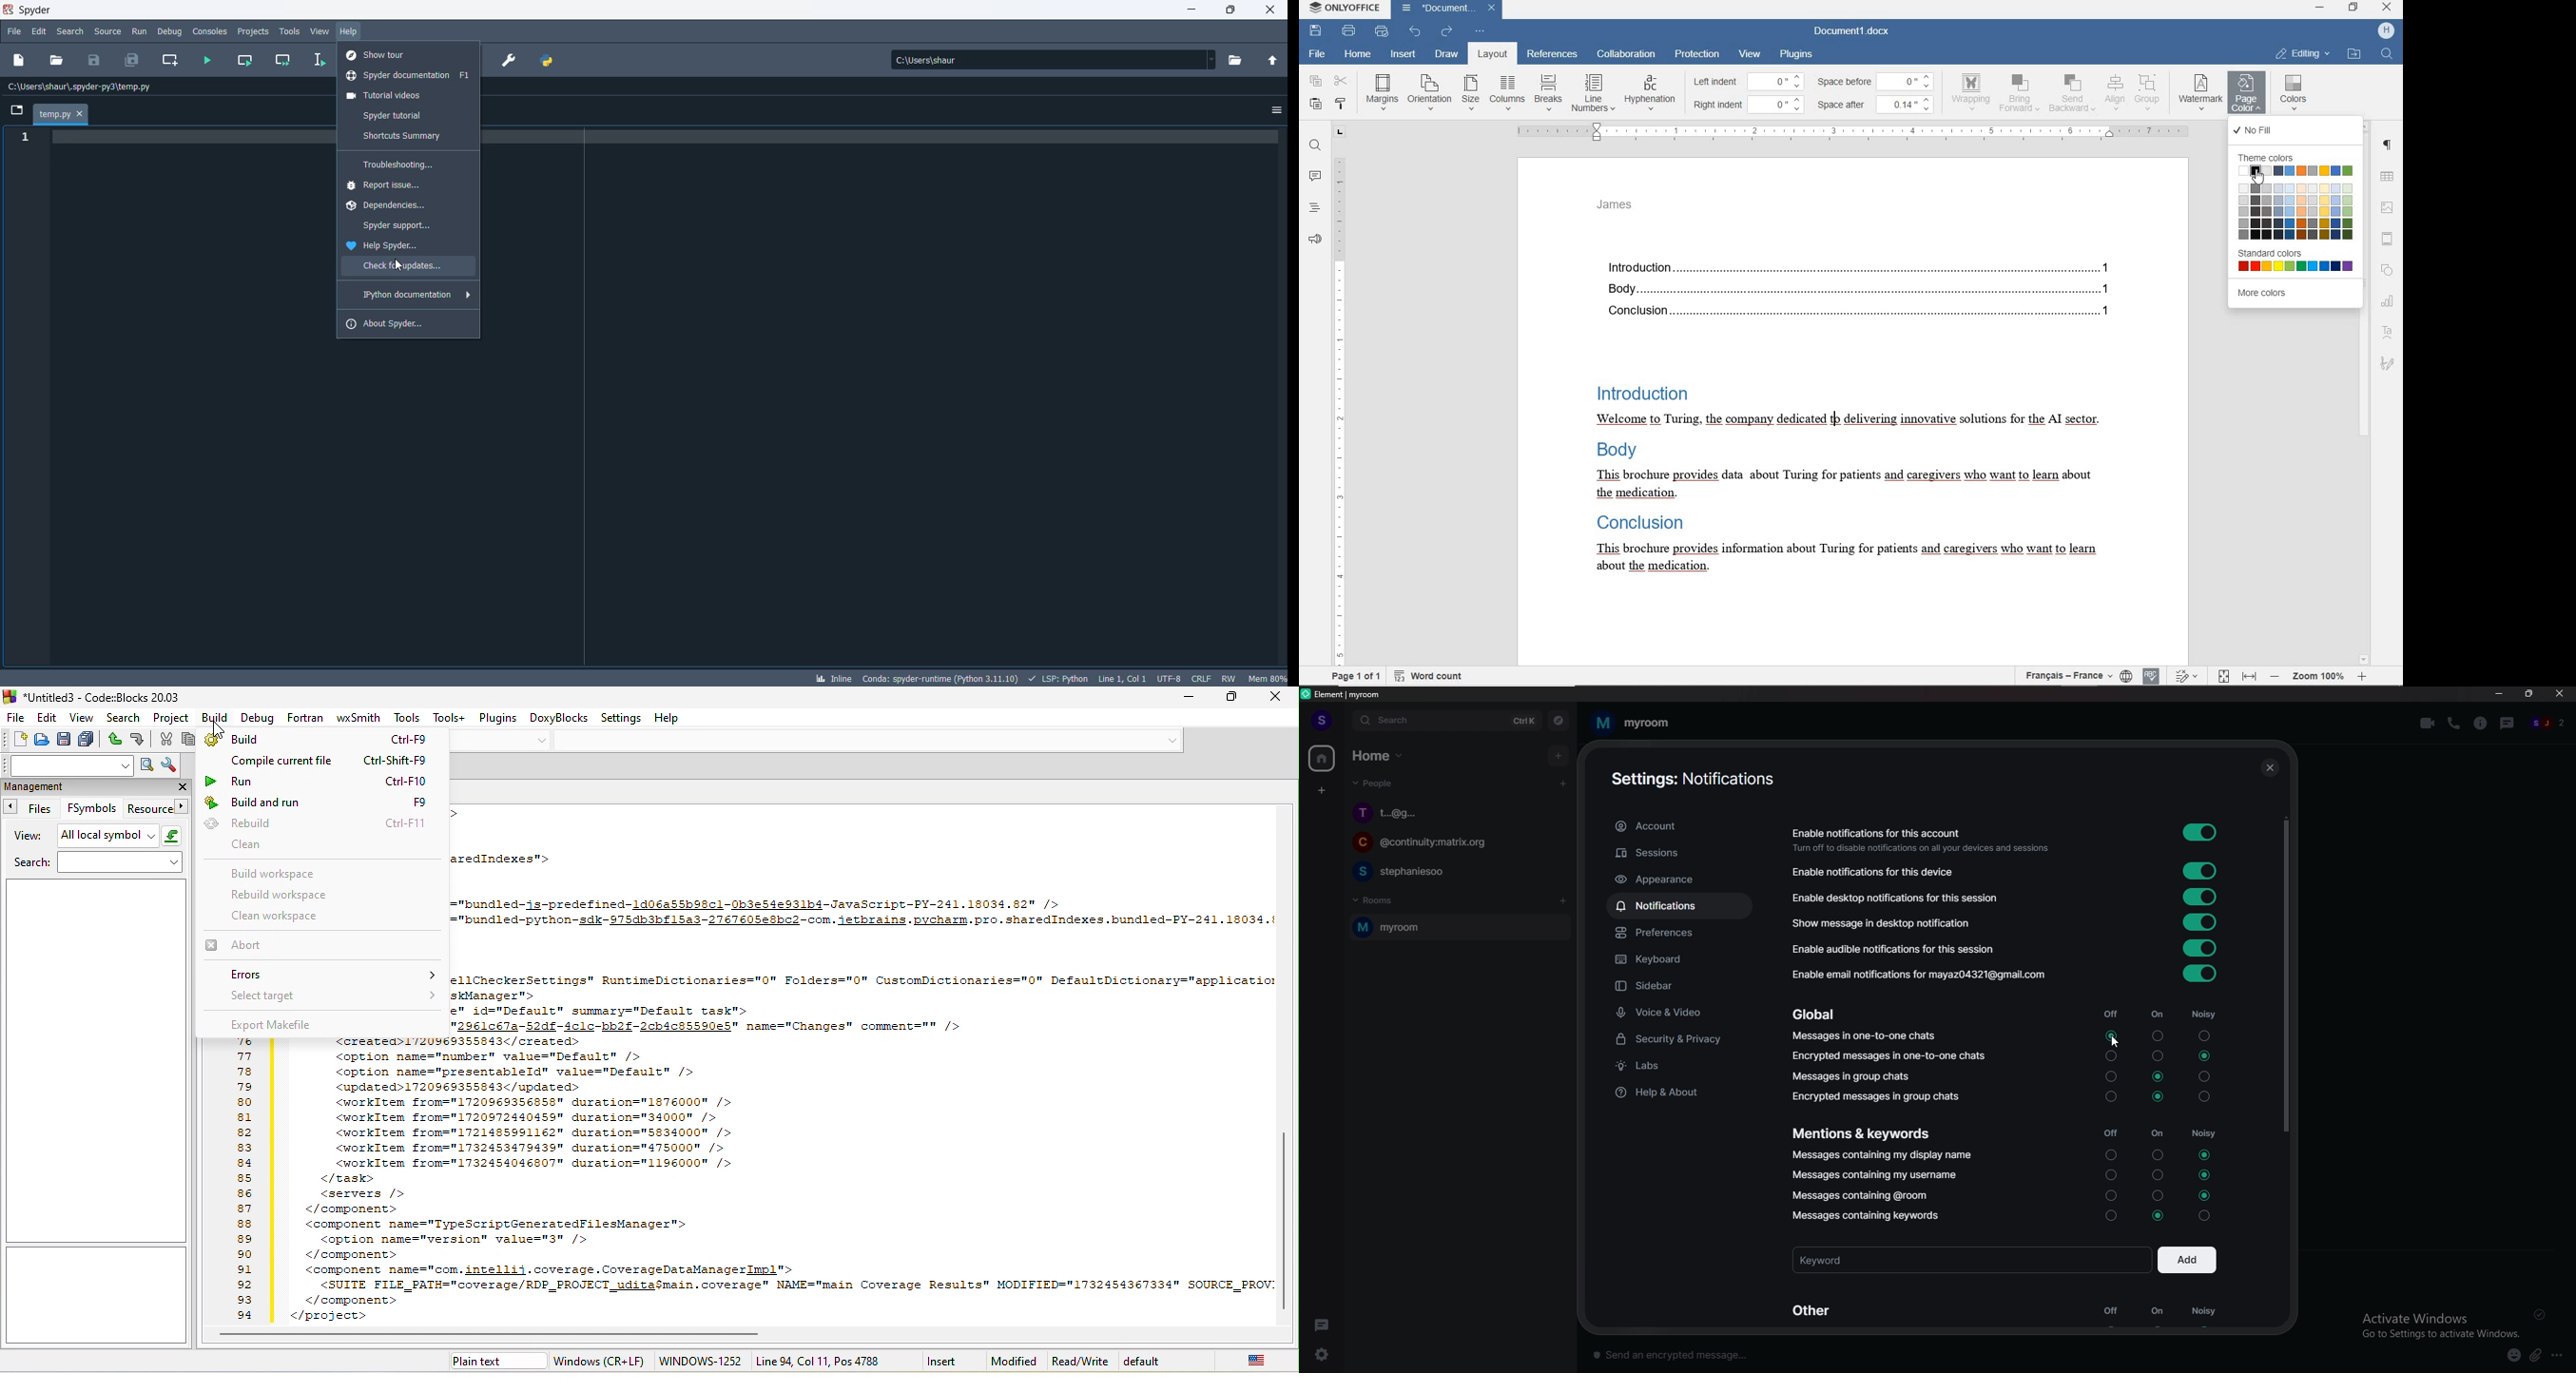  Describe the element at coordinates (1922, 841) in the screenshot. I see `enable notifications for this account` at that location.